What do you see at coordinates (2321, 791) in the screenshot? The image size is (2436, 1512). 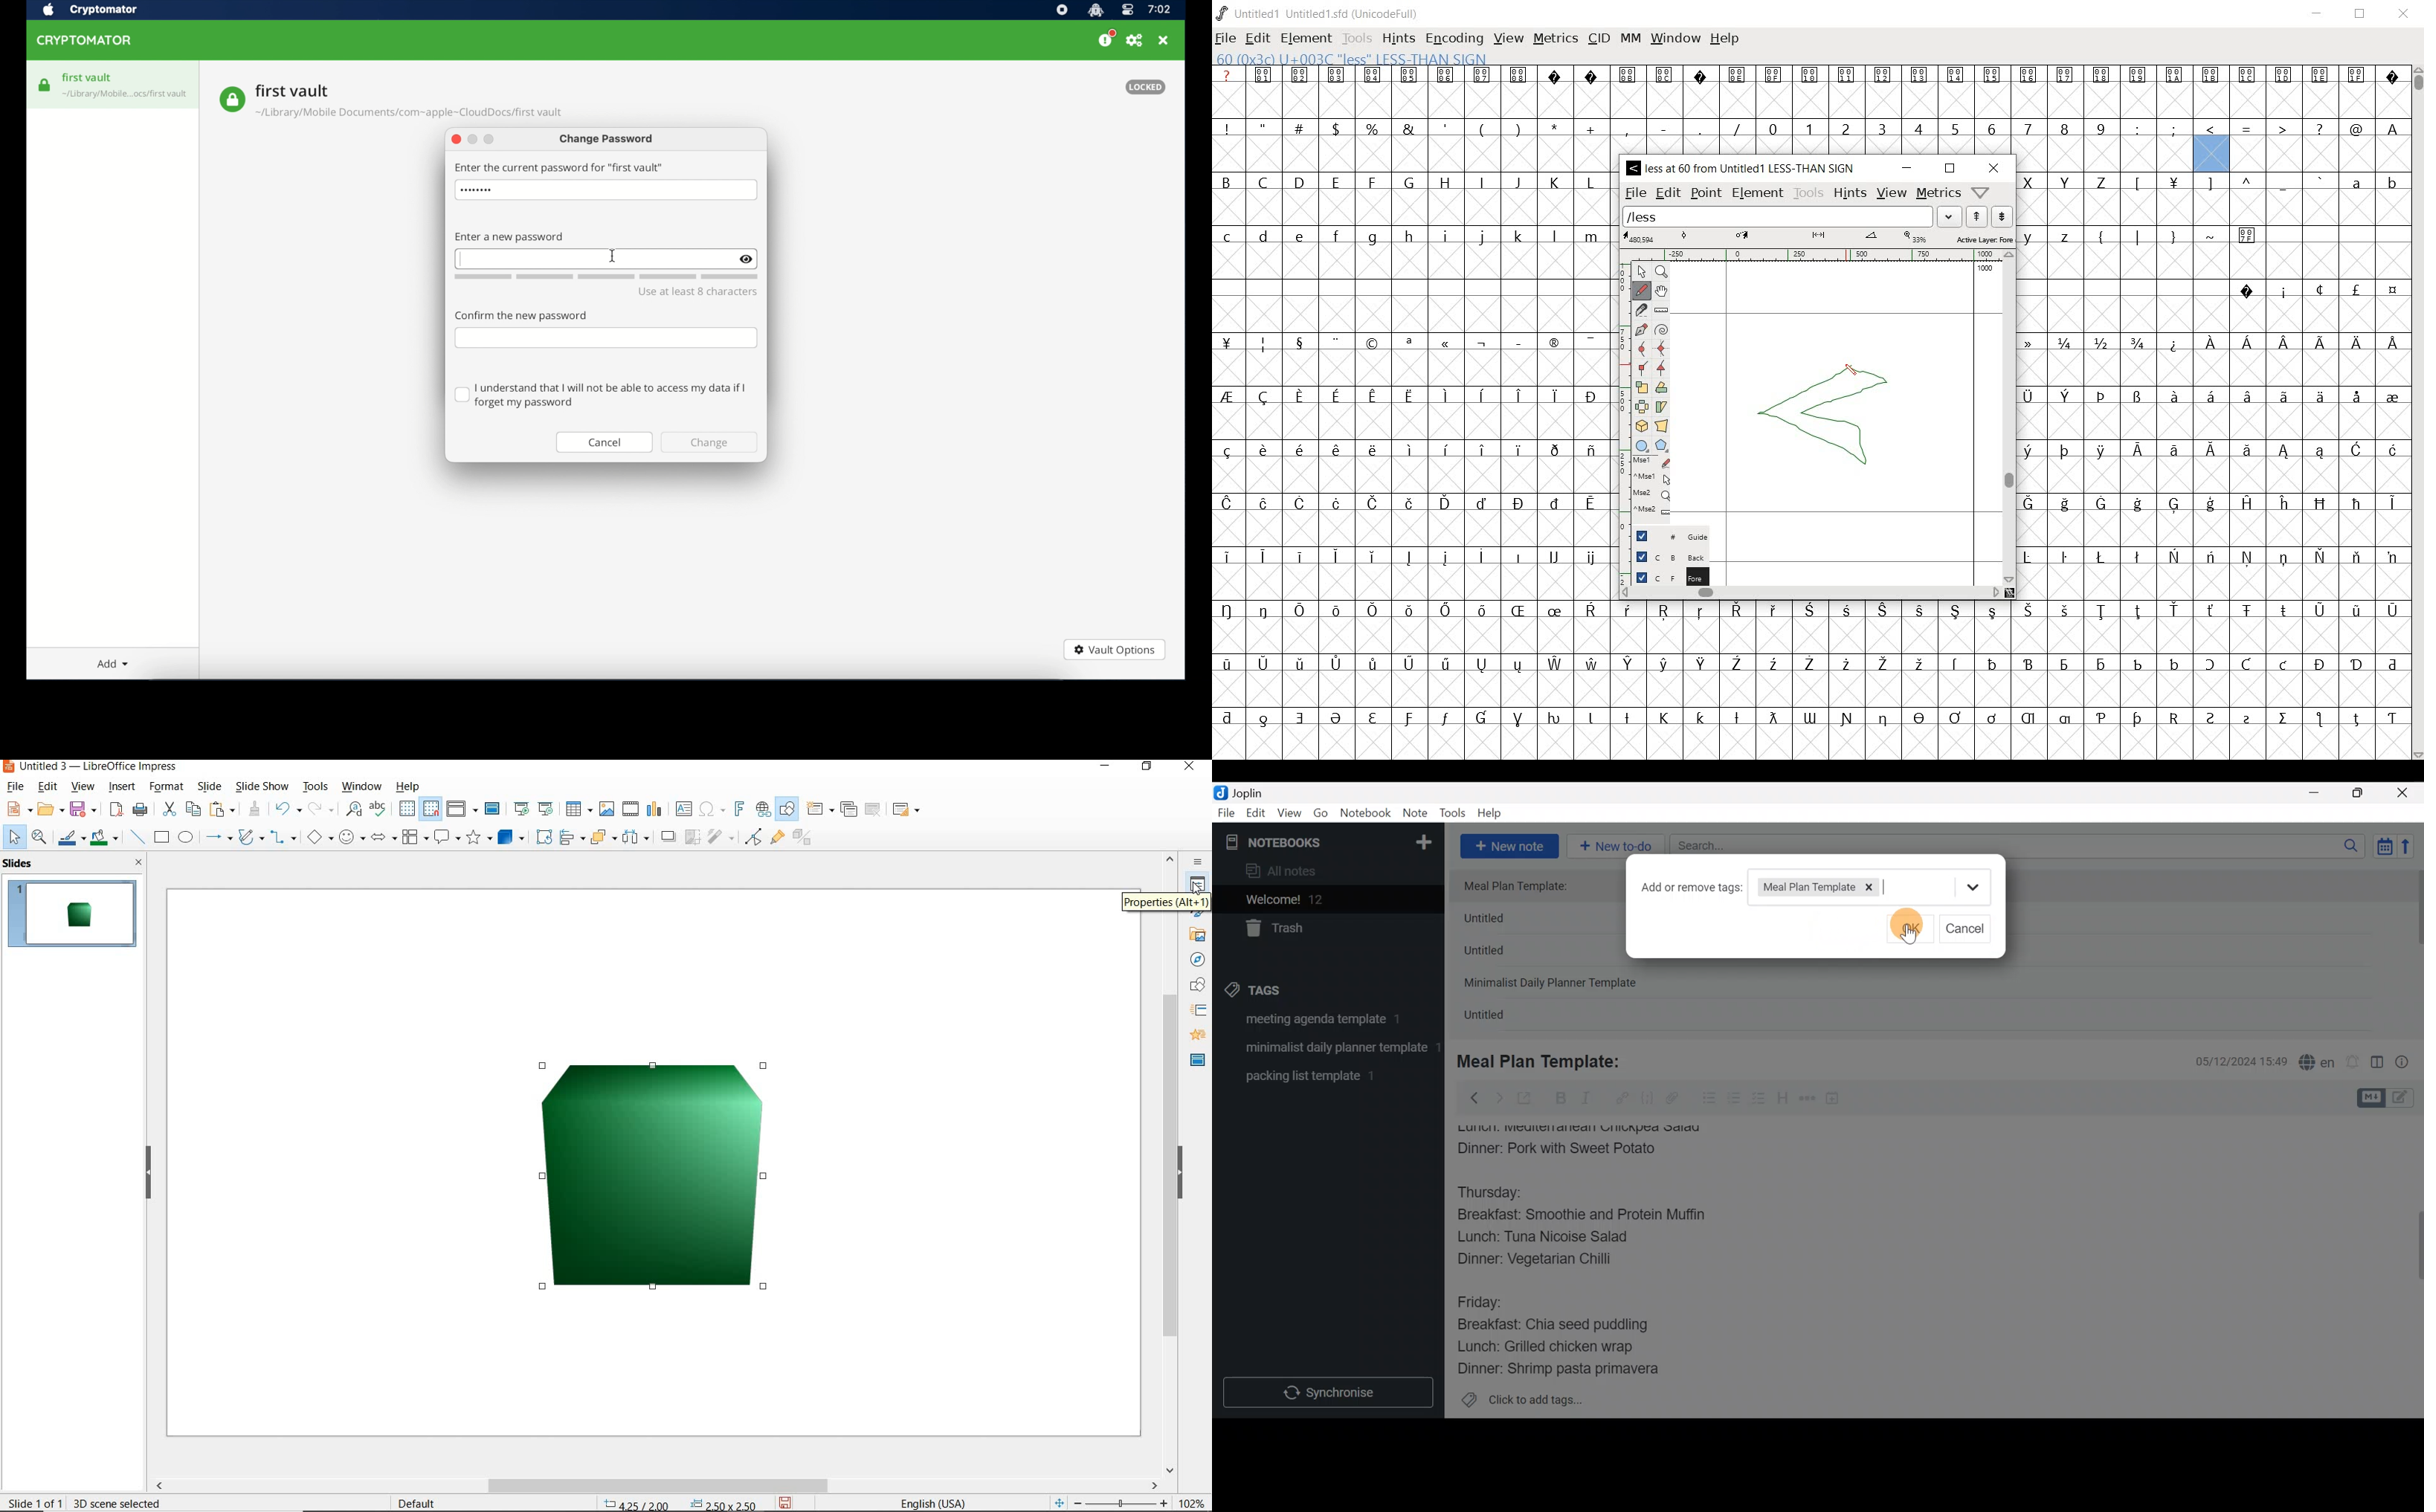 I see `Minimize` at bounding box center [2321, 791].